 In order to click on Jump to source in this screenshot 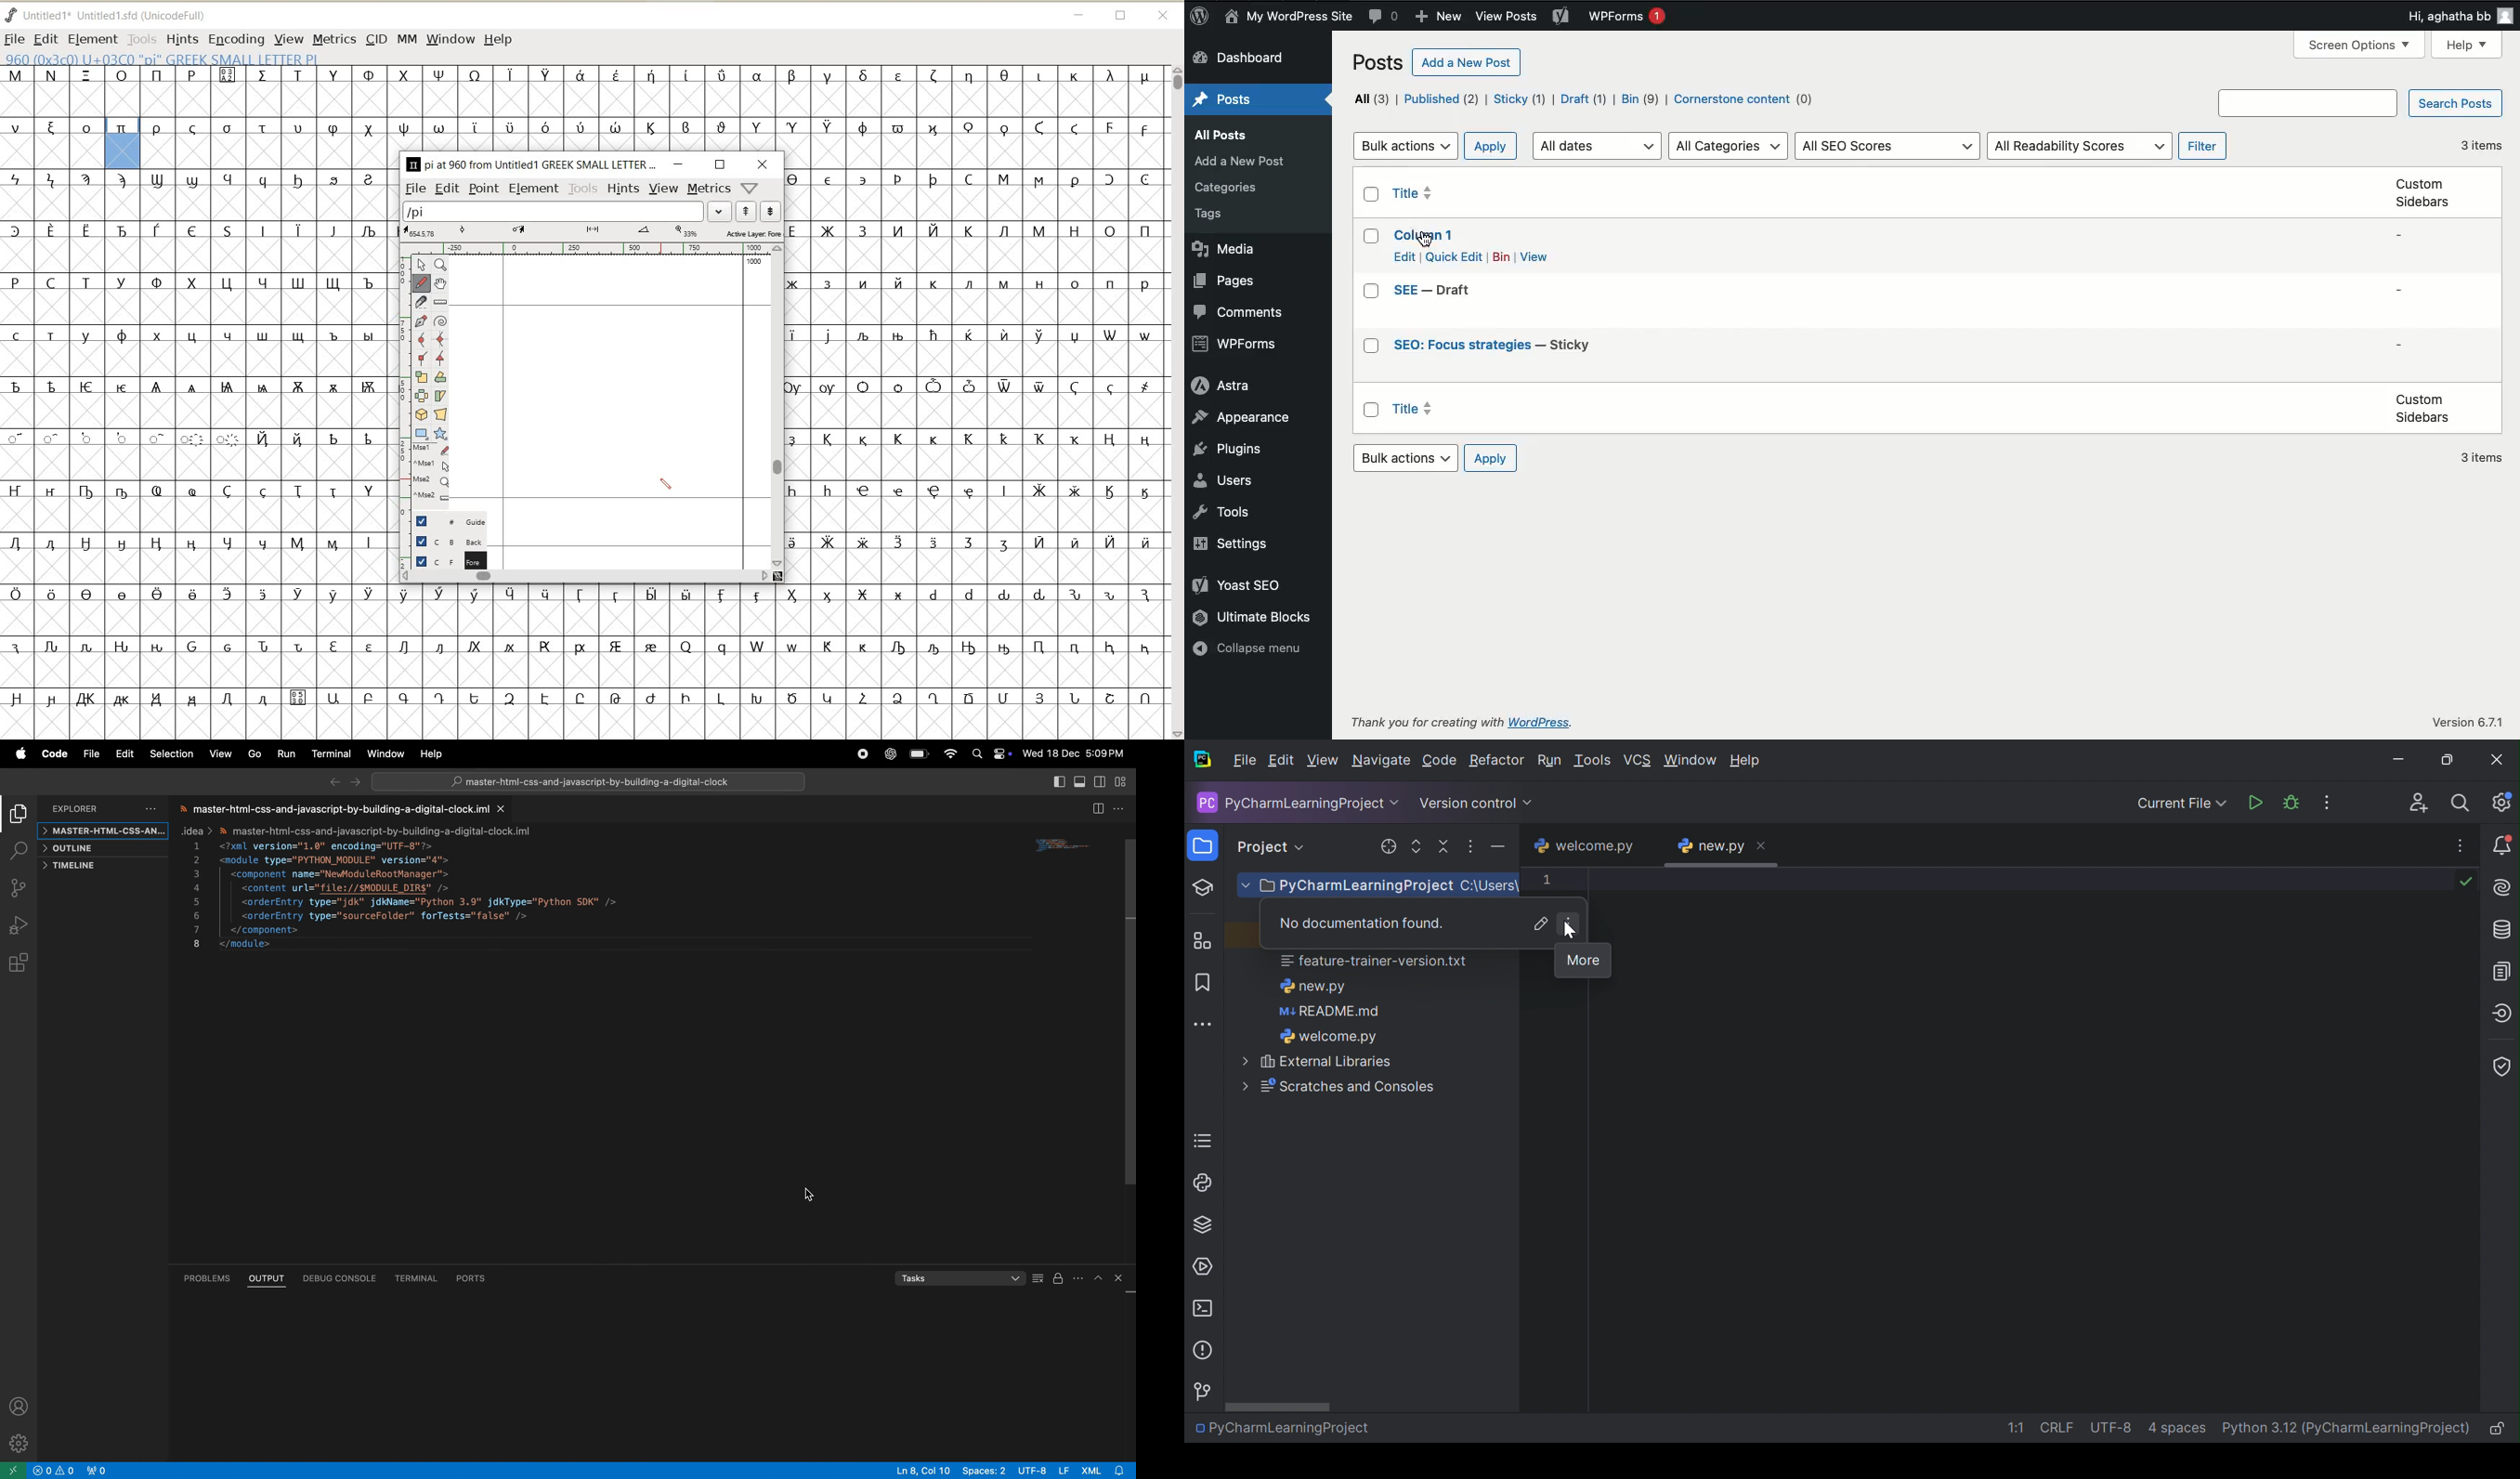, I will do `click(1542, 924)`.